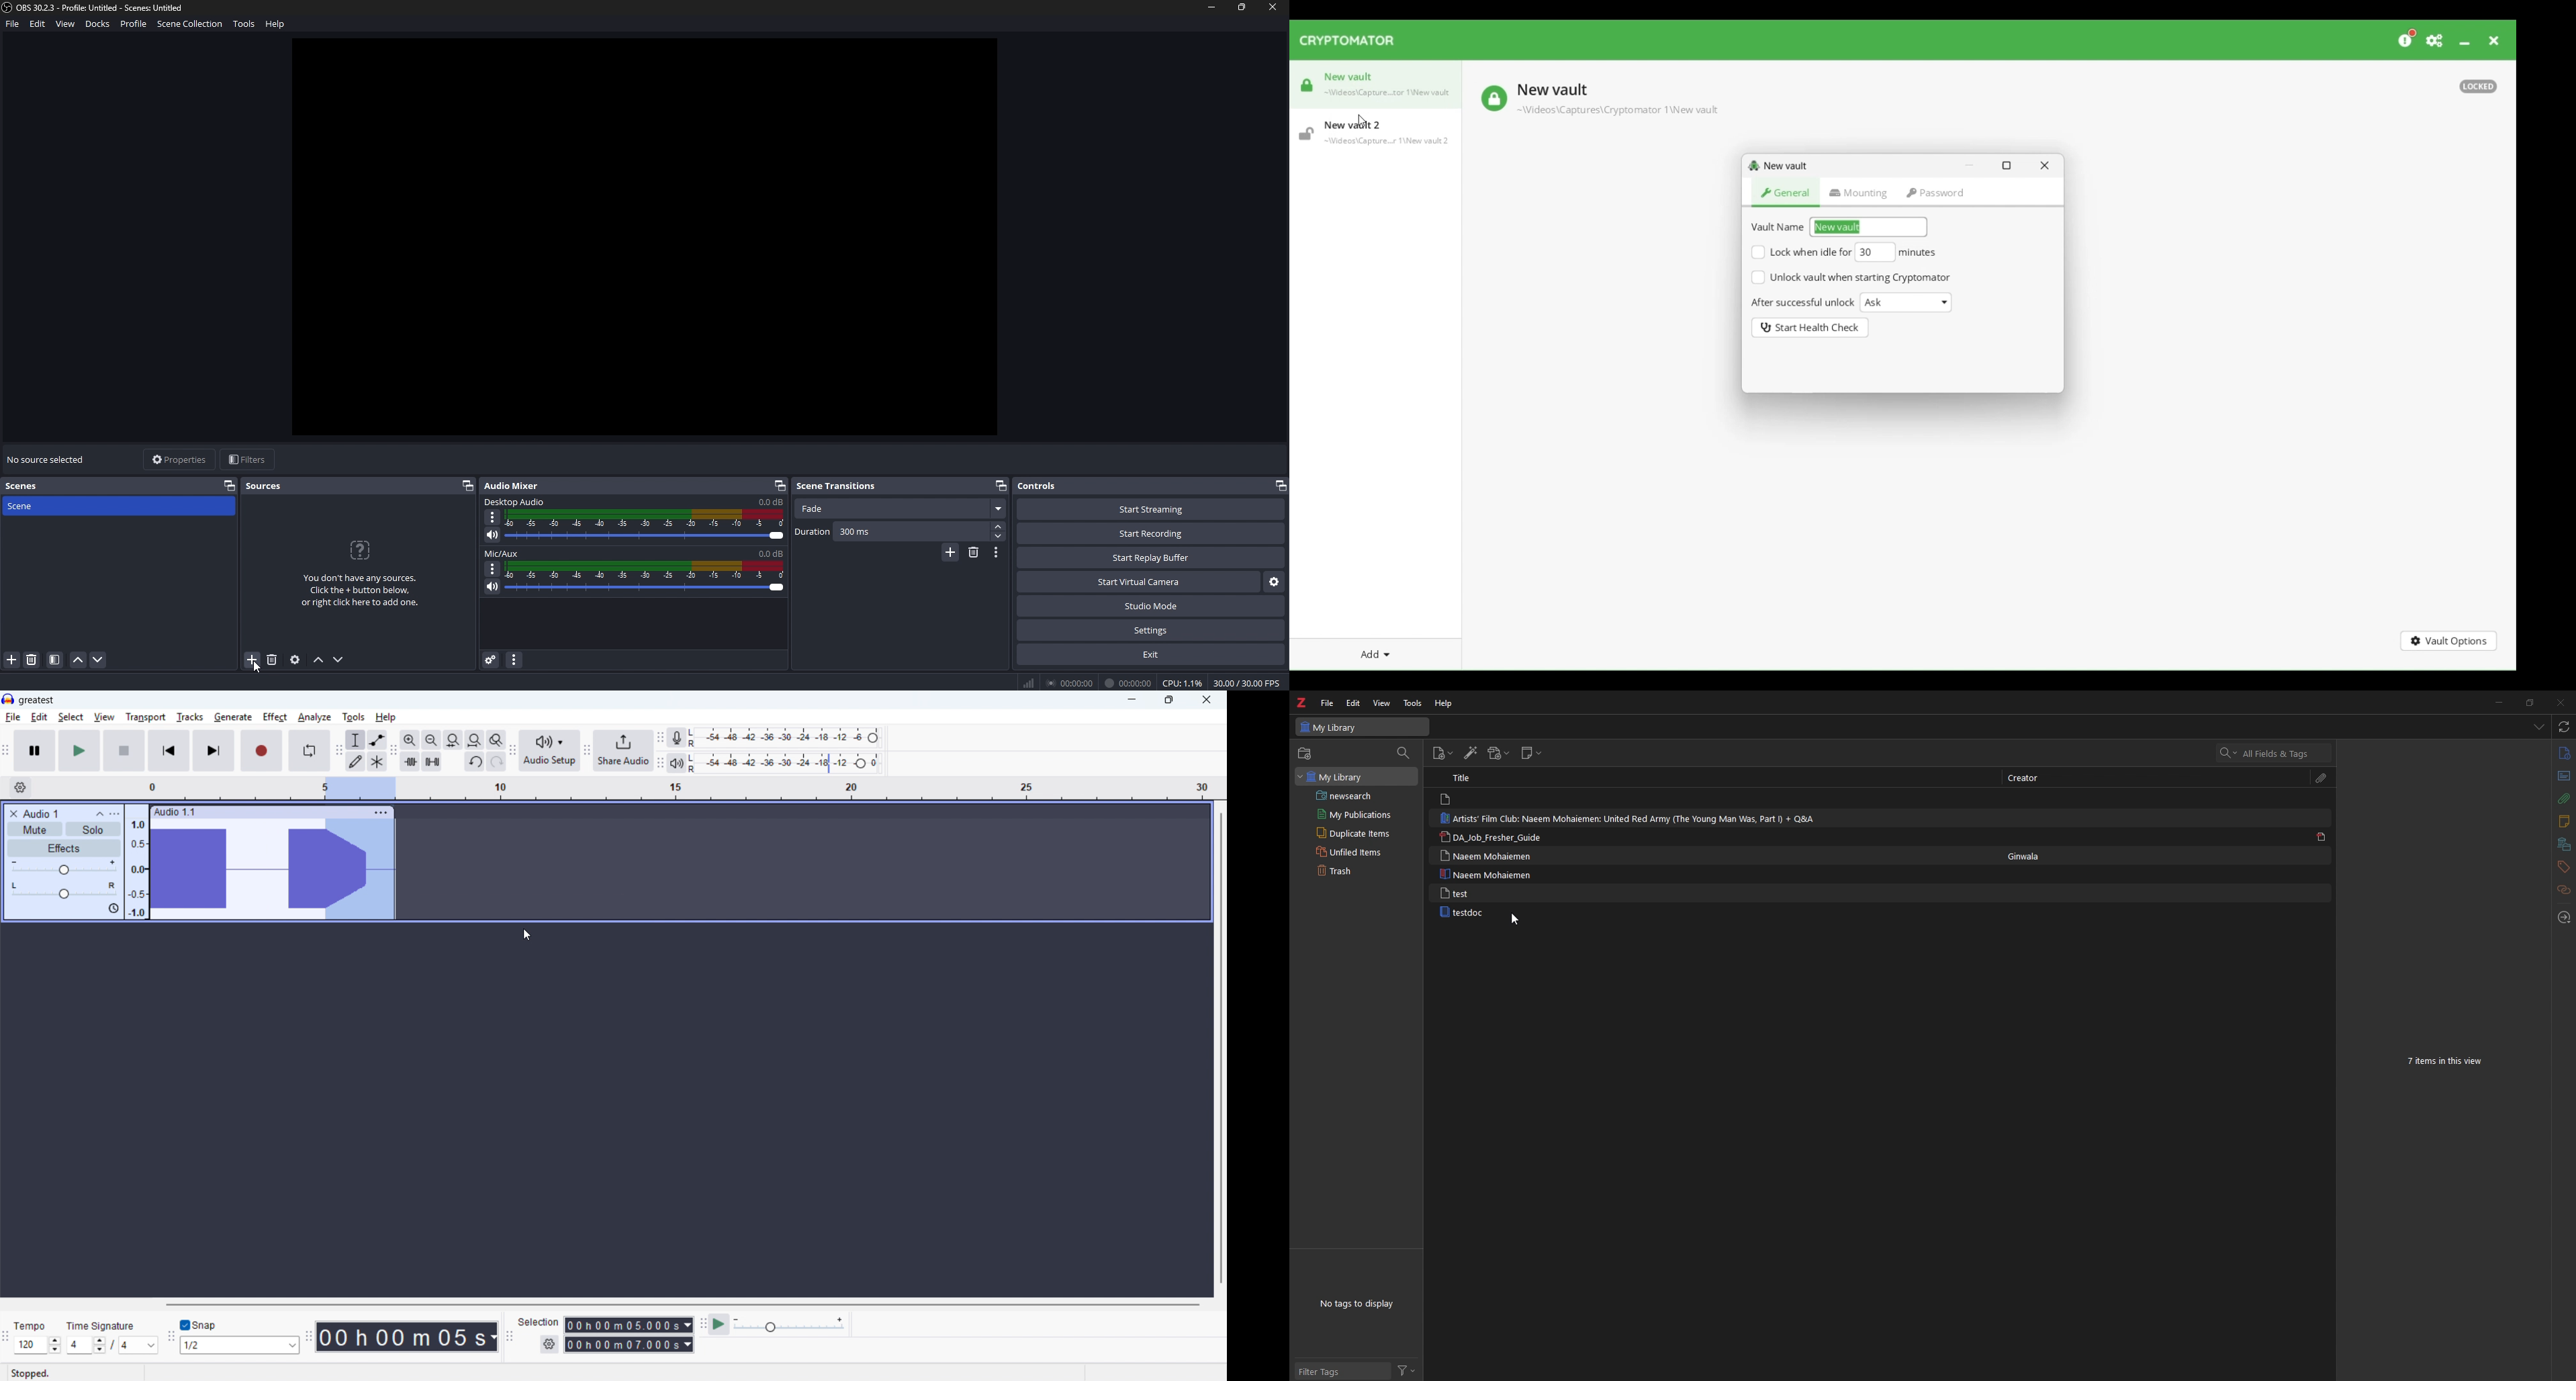 The height and width of the screenshot is (1400, 2576). Describe the element at coordinates (113, 1346) in the screenshot. I see `Set time signature ` at that location.